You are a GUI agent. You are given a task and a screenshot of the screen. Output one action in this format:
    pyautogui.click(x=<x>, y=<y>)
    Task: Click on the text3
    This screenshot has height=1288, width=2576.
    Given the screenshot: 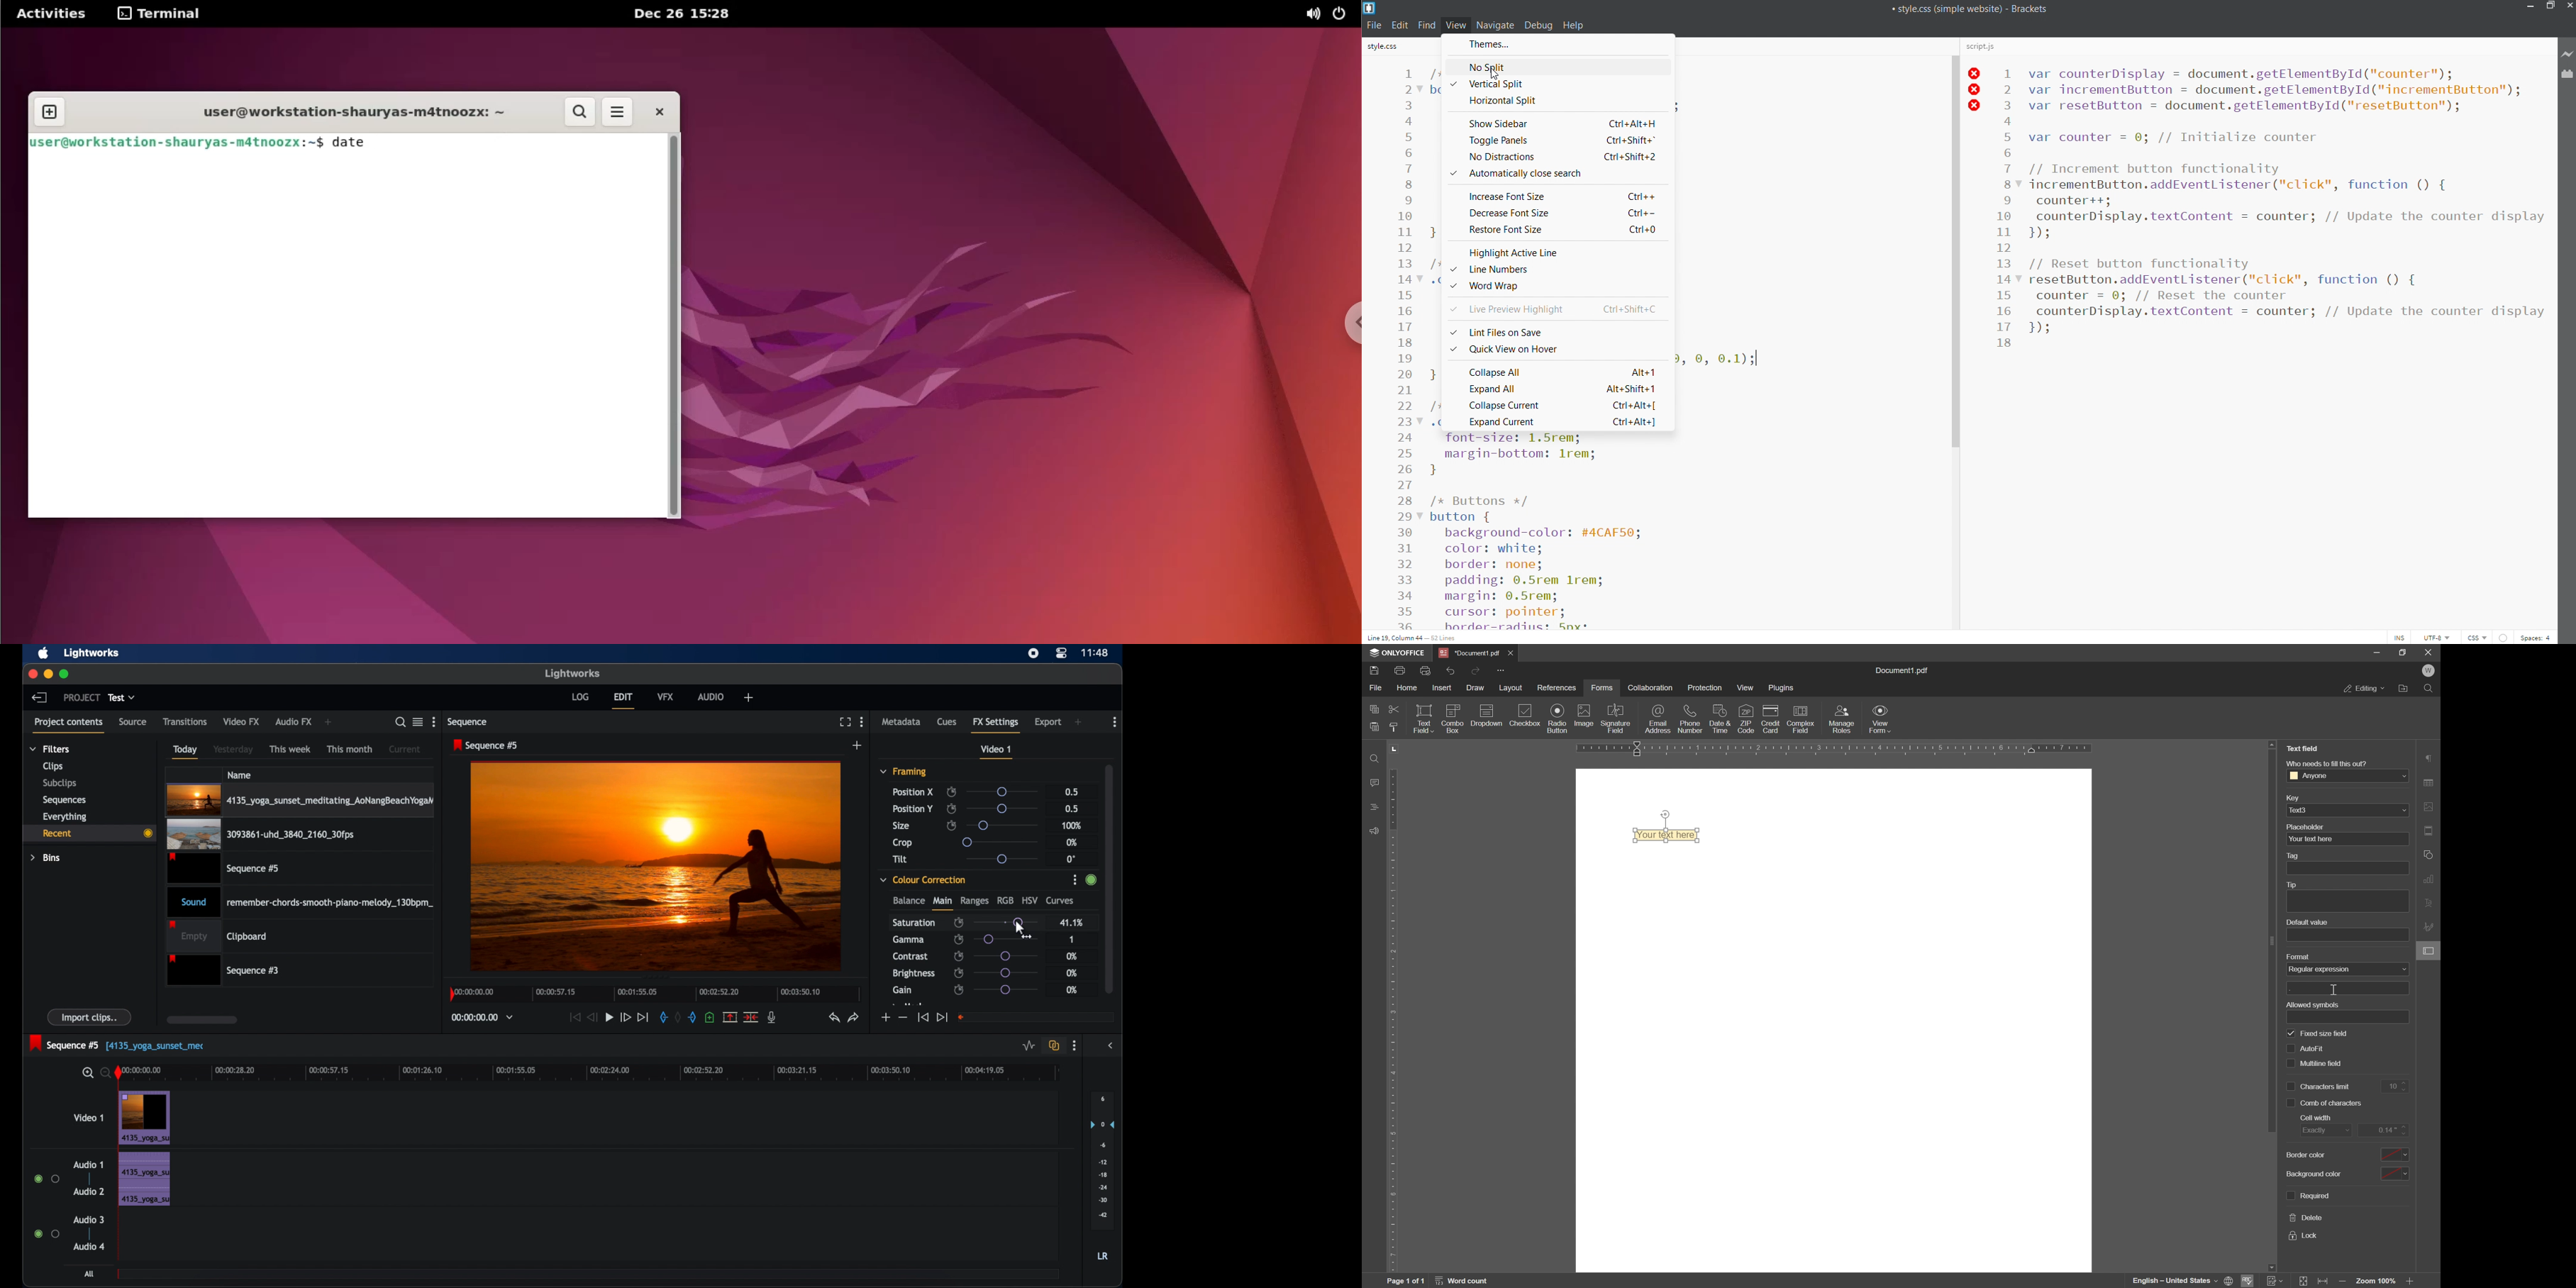 What is the action you would take?
    pyautogui.click(x=2304, y=809)
    